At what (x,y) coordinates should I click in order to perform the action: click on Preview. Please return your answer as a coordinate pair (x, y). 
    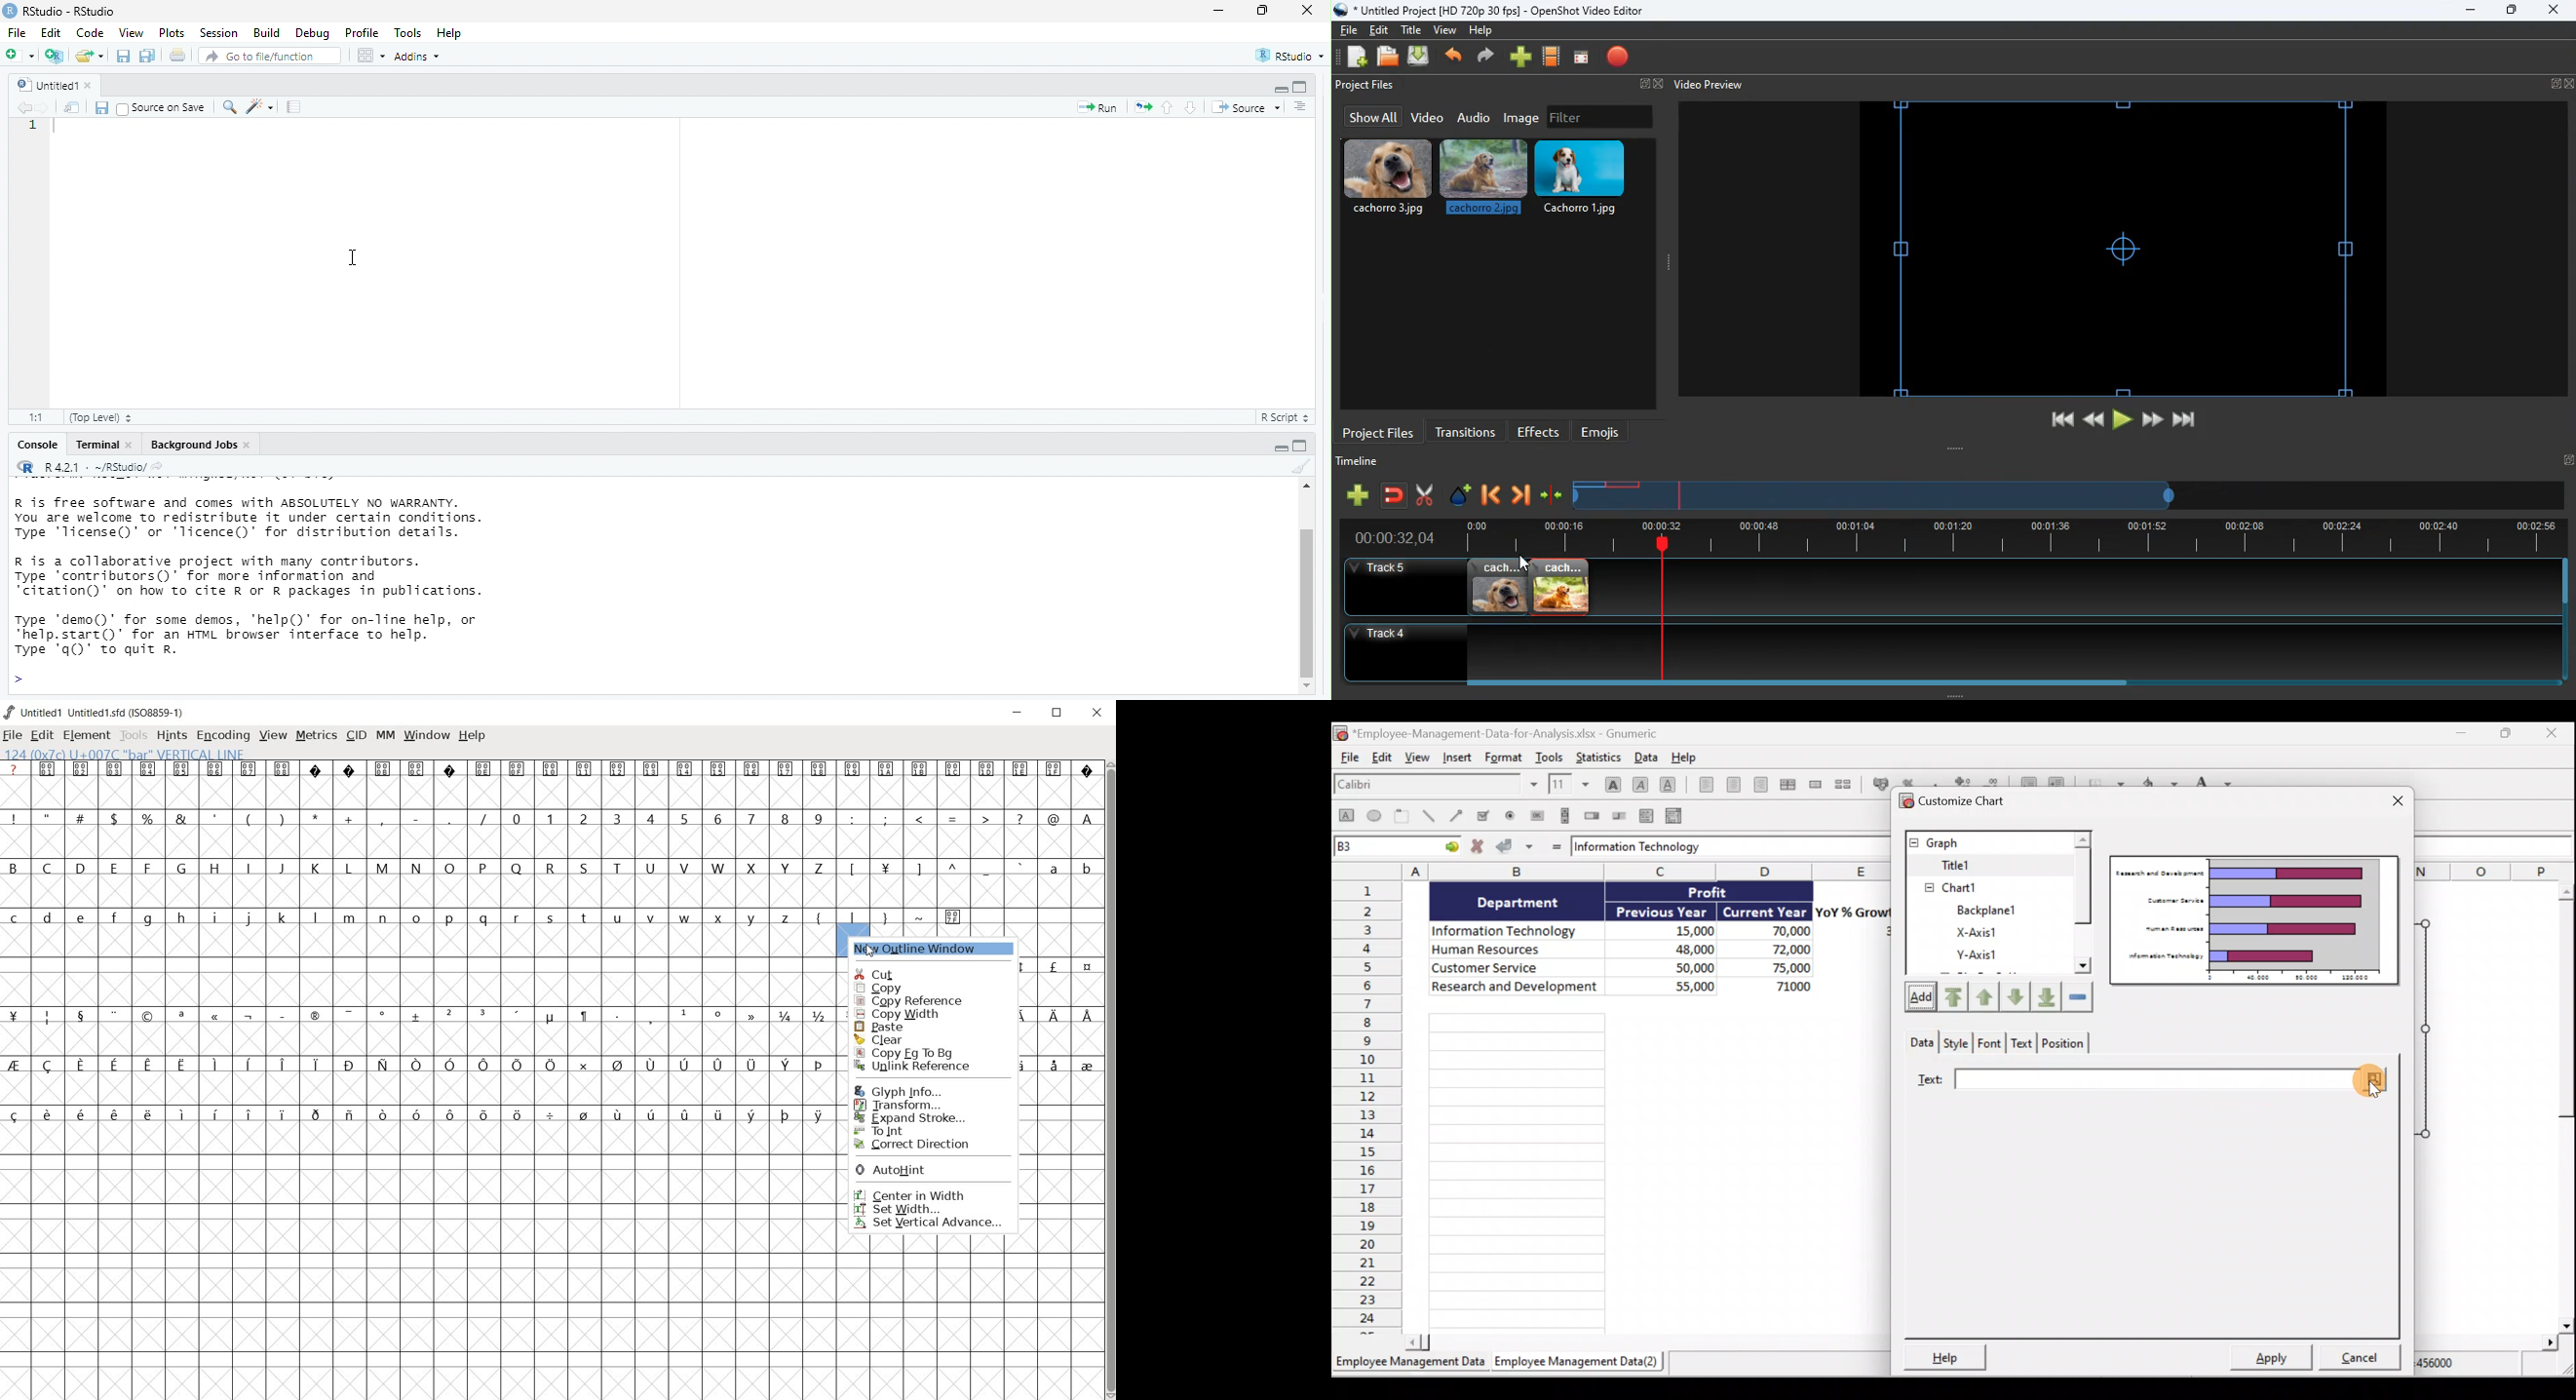
    Looking at the image, I should click on (2256, 920).